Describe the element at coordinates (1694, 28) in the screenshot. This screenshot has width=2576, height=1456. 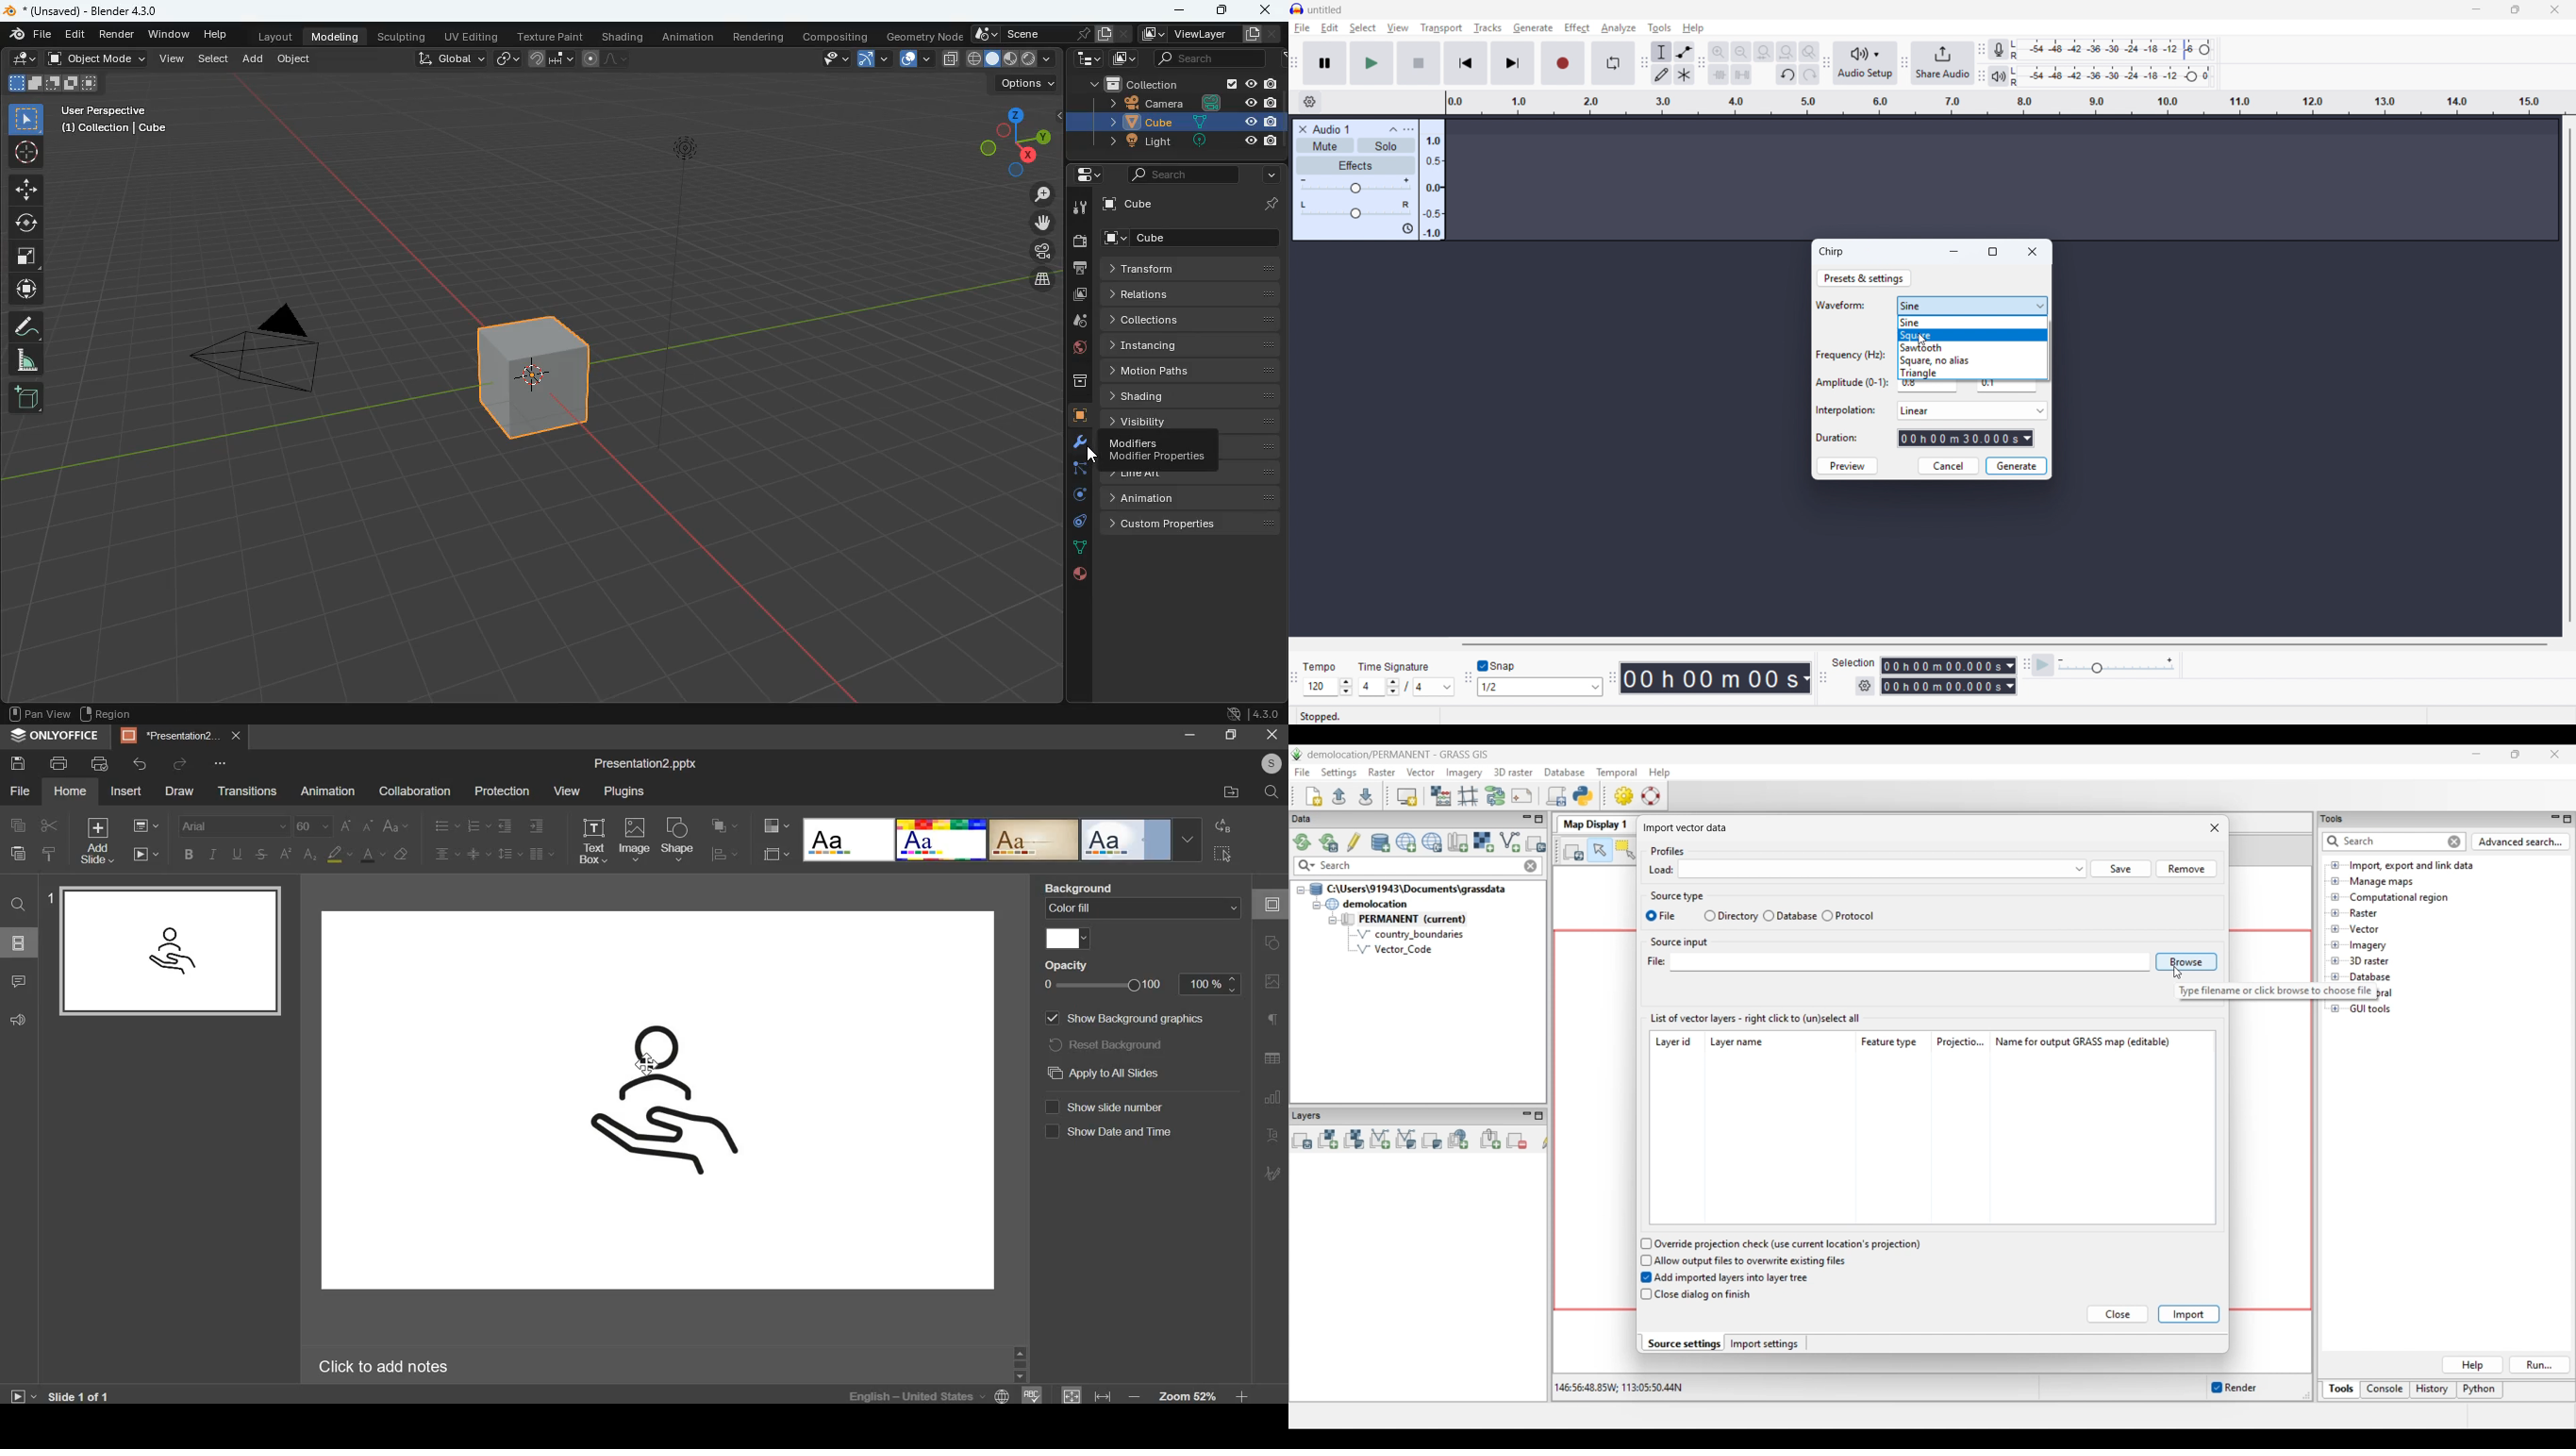
I see `help ` at that location.